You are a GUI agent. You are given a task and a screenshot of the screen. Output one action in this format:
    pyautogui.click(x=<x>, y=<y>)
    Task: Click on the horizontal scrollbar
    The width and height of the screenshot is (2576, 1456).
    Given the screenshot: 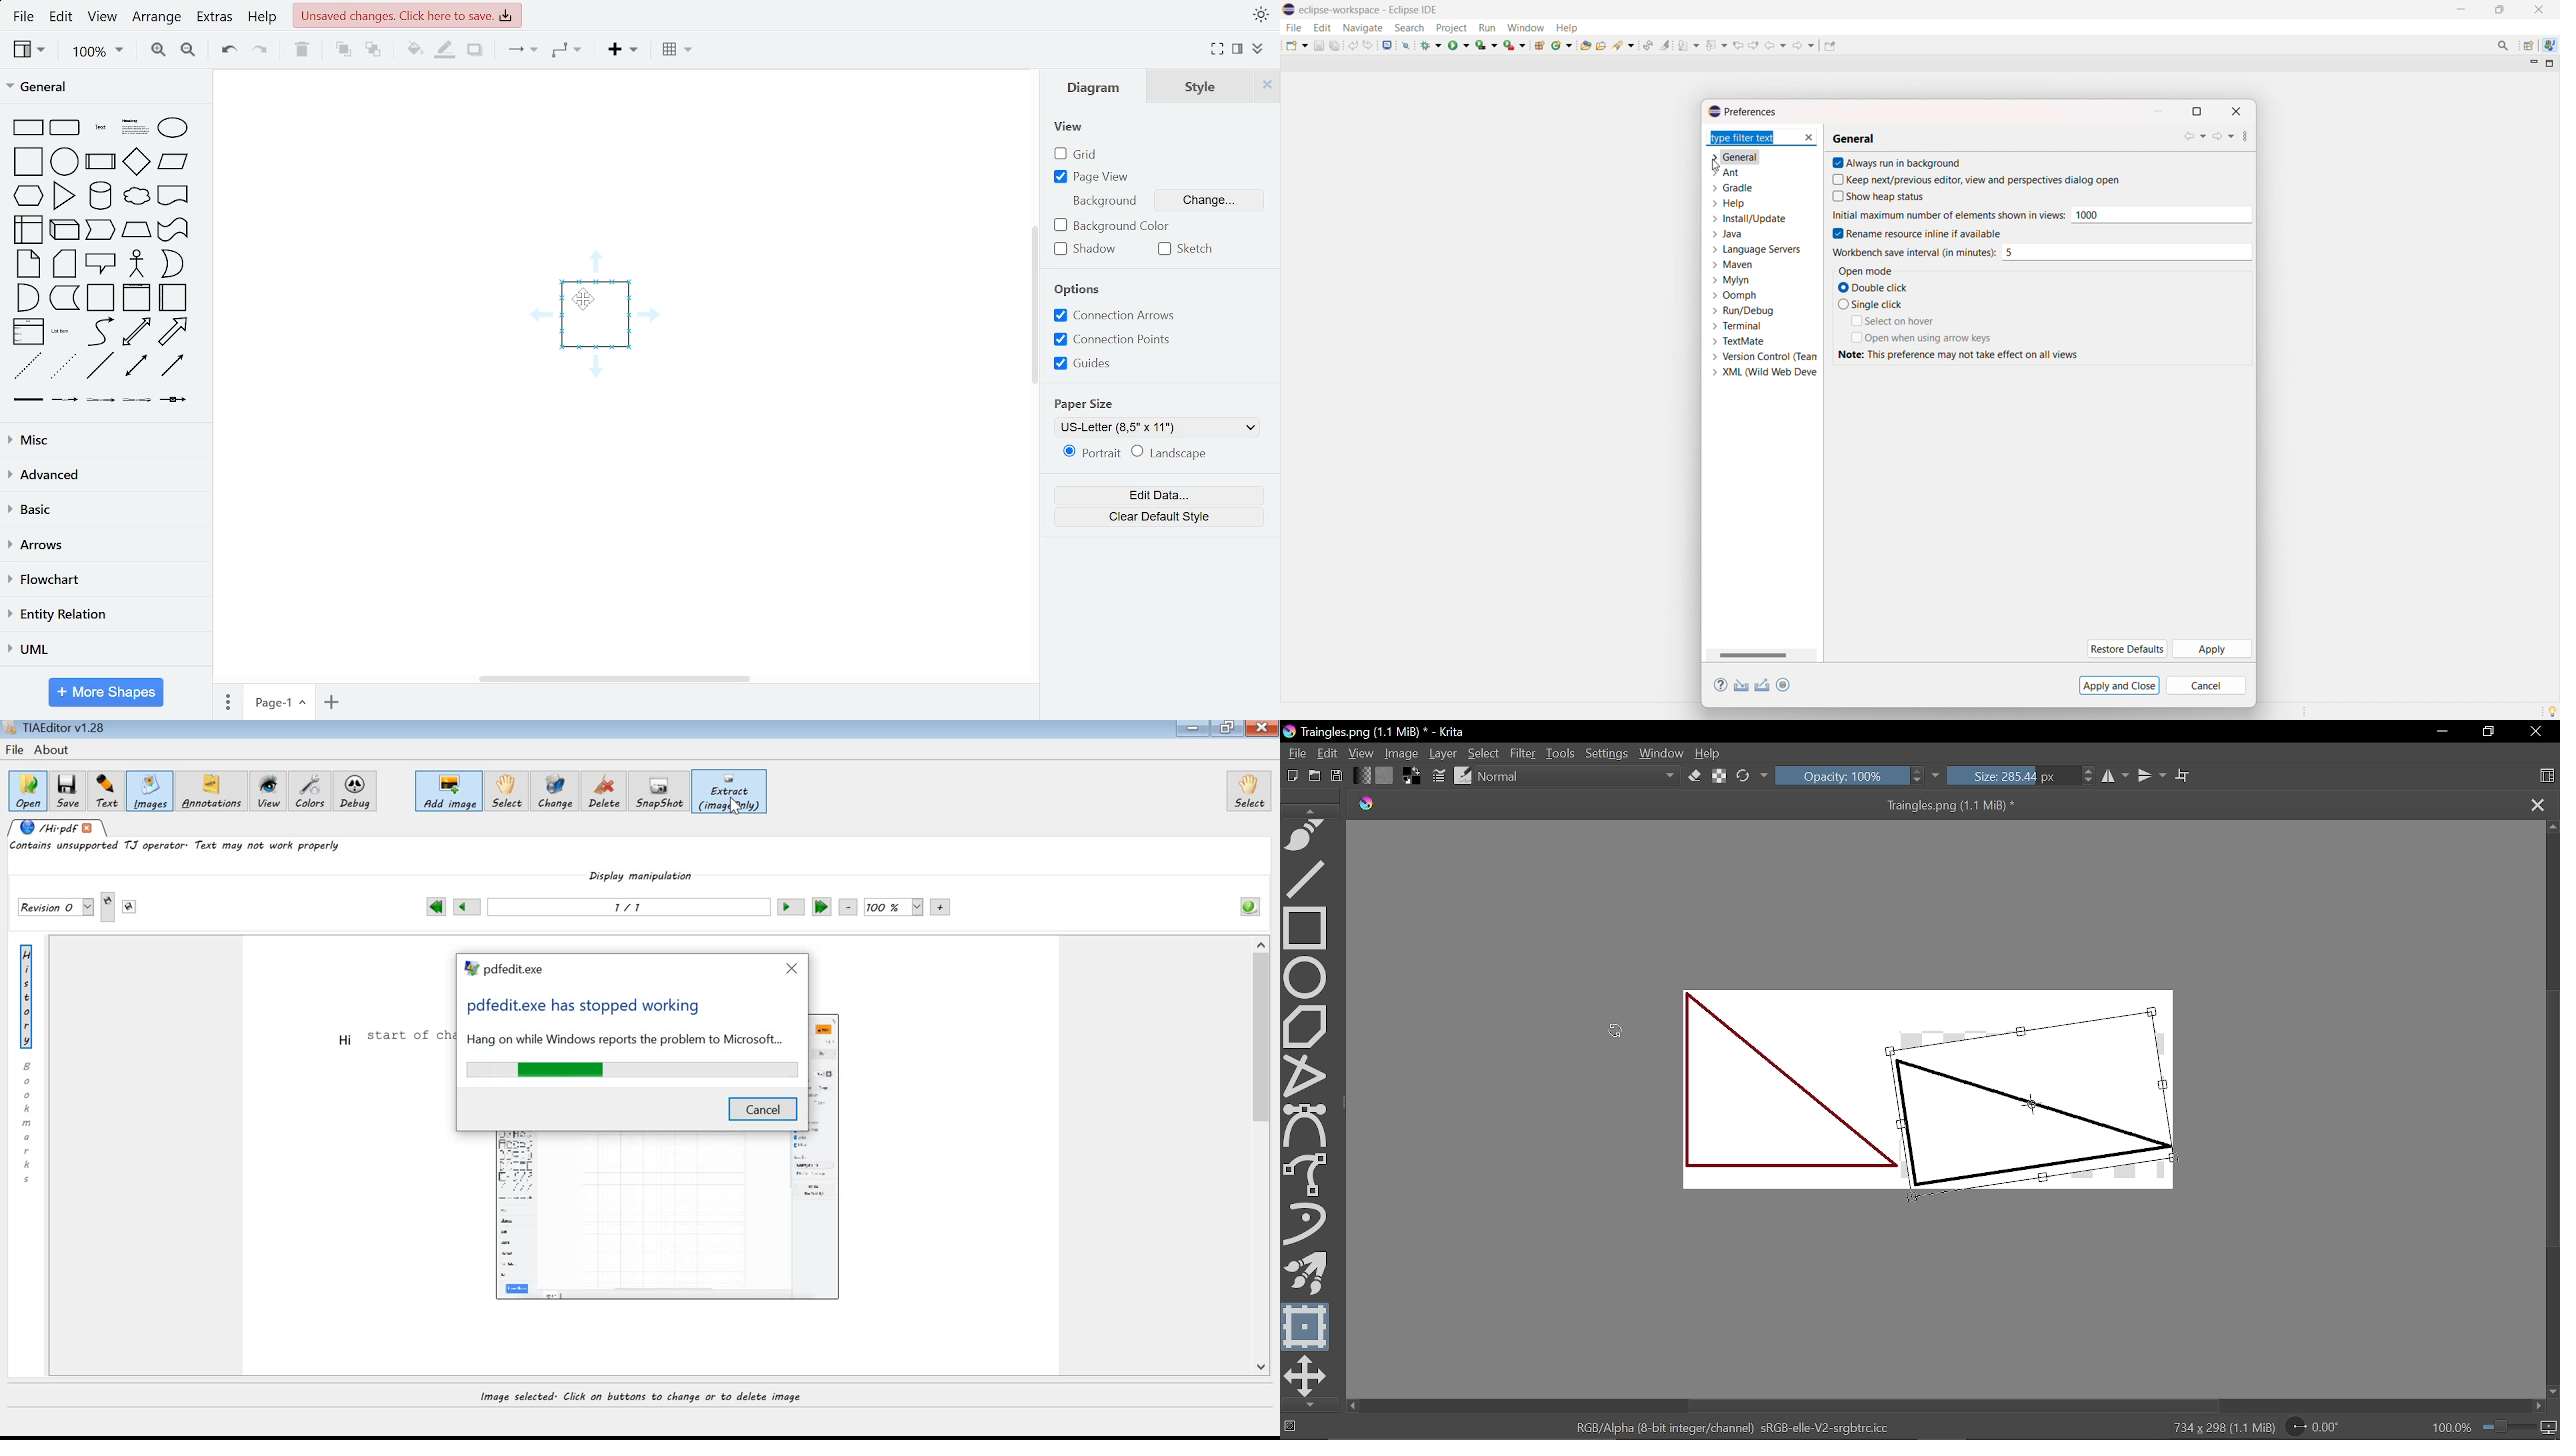 What is the action you would take?
    pyautogui.click(x=614, y=678)
    